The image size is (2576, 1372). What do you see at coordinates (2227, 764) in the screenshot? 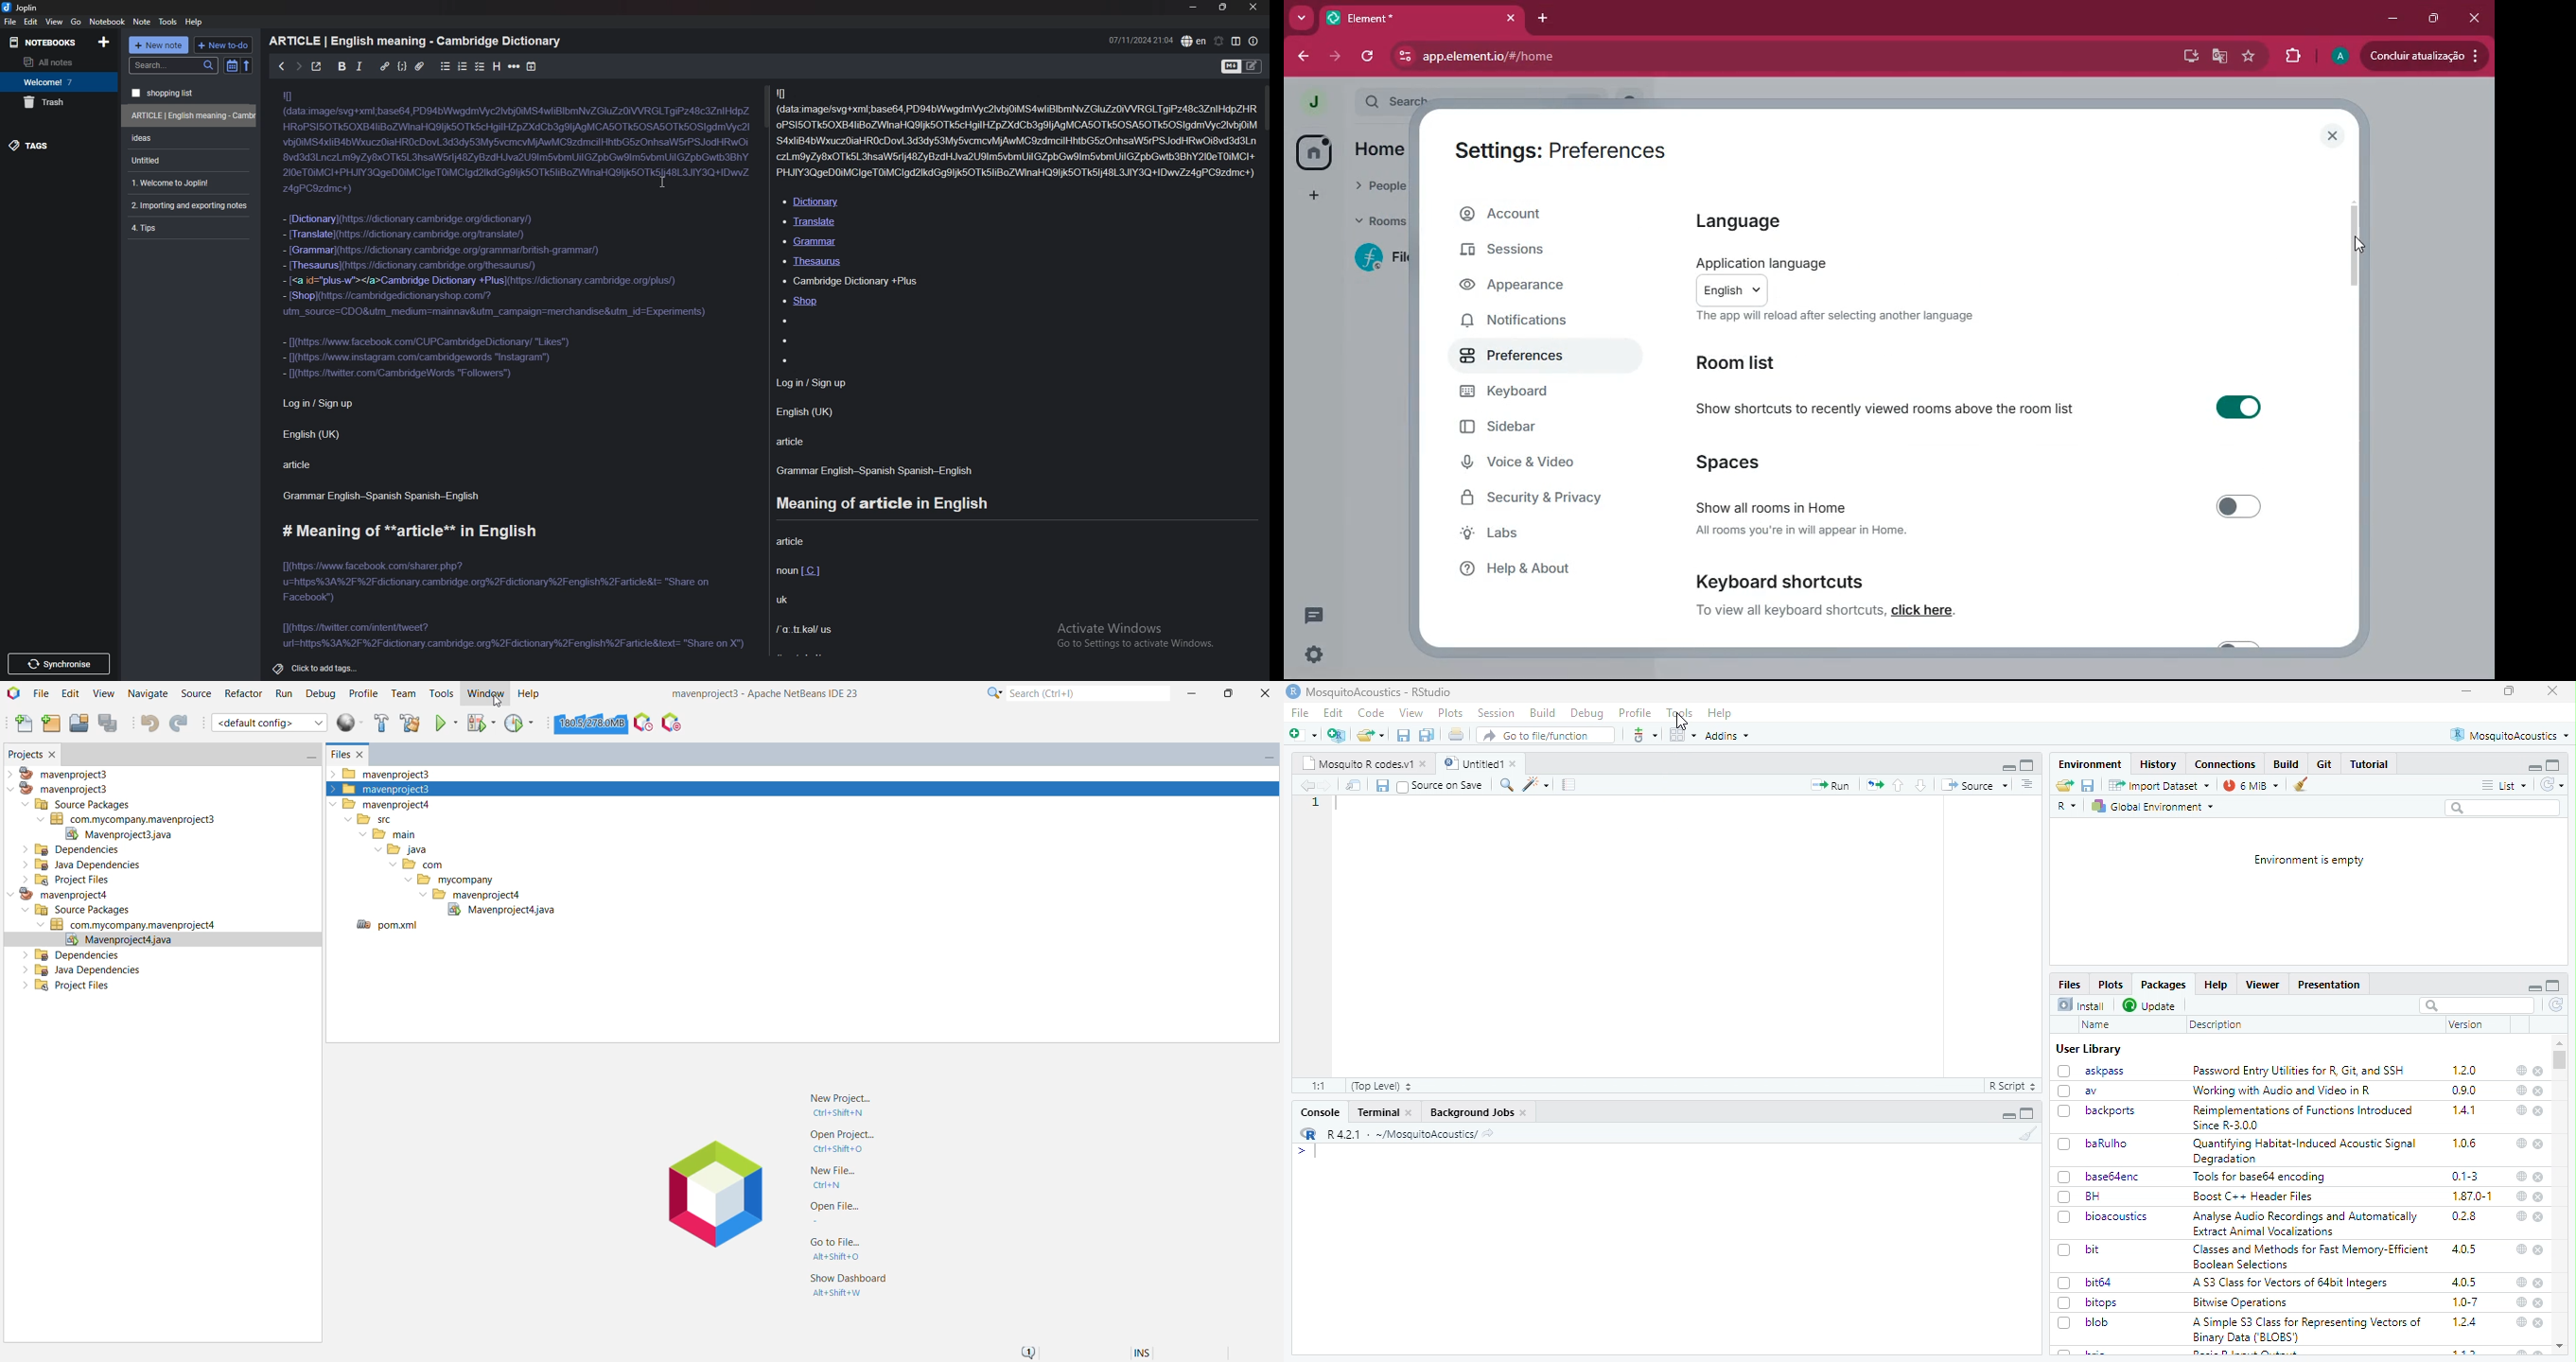
I see `Connections` at bounding box center [2227, 764].